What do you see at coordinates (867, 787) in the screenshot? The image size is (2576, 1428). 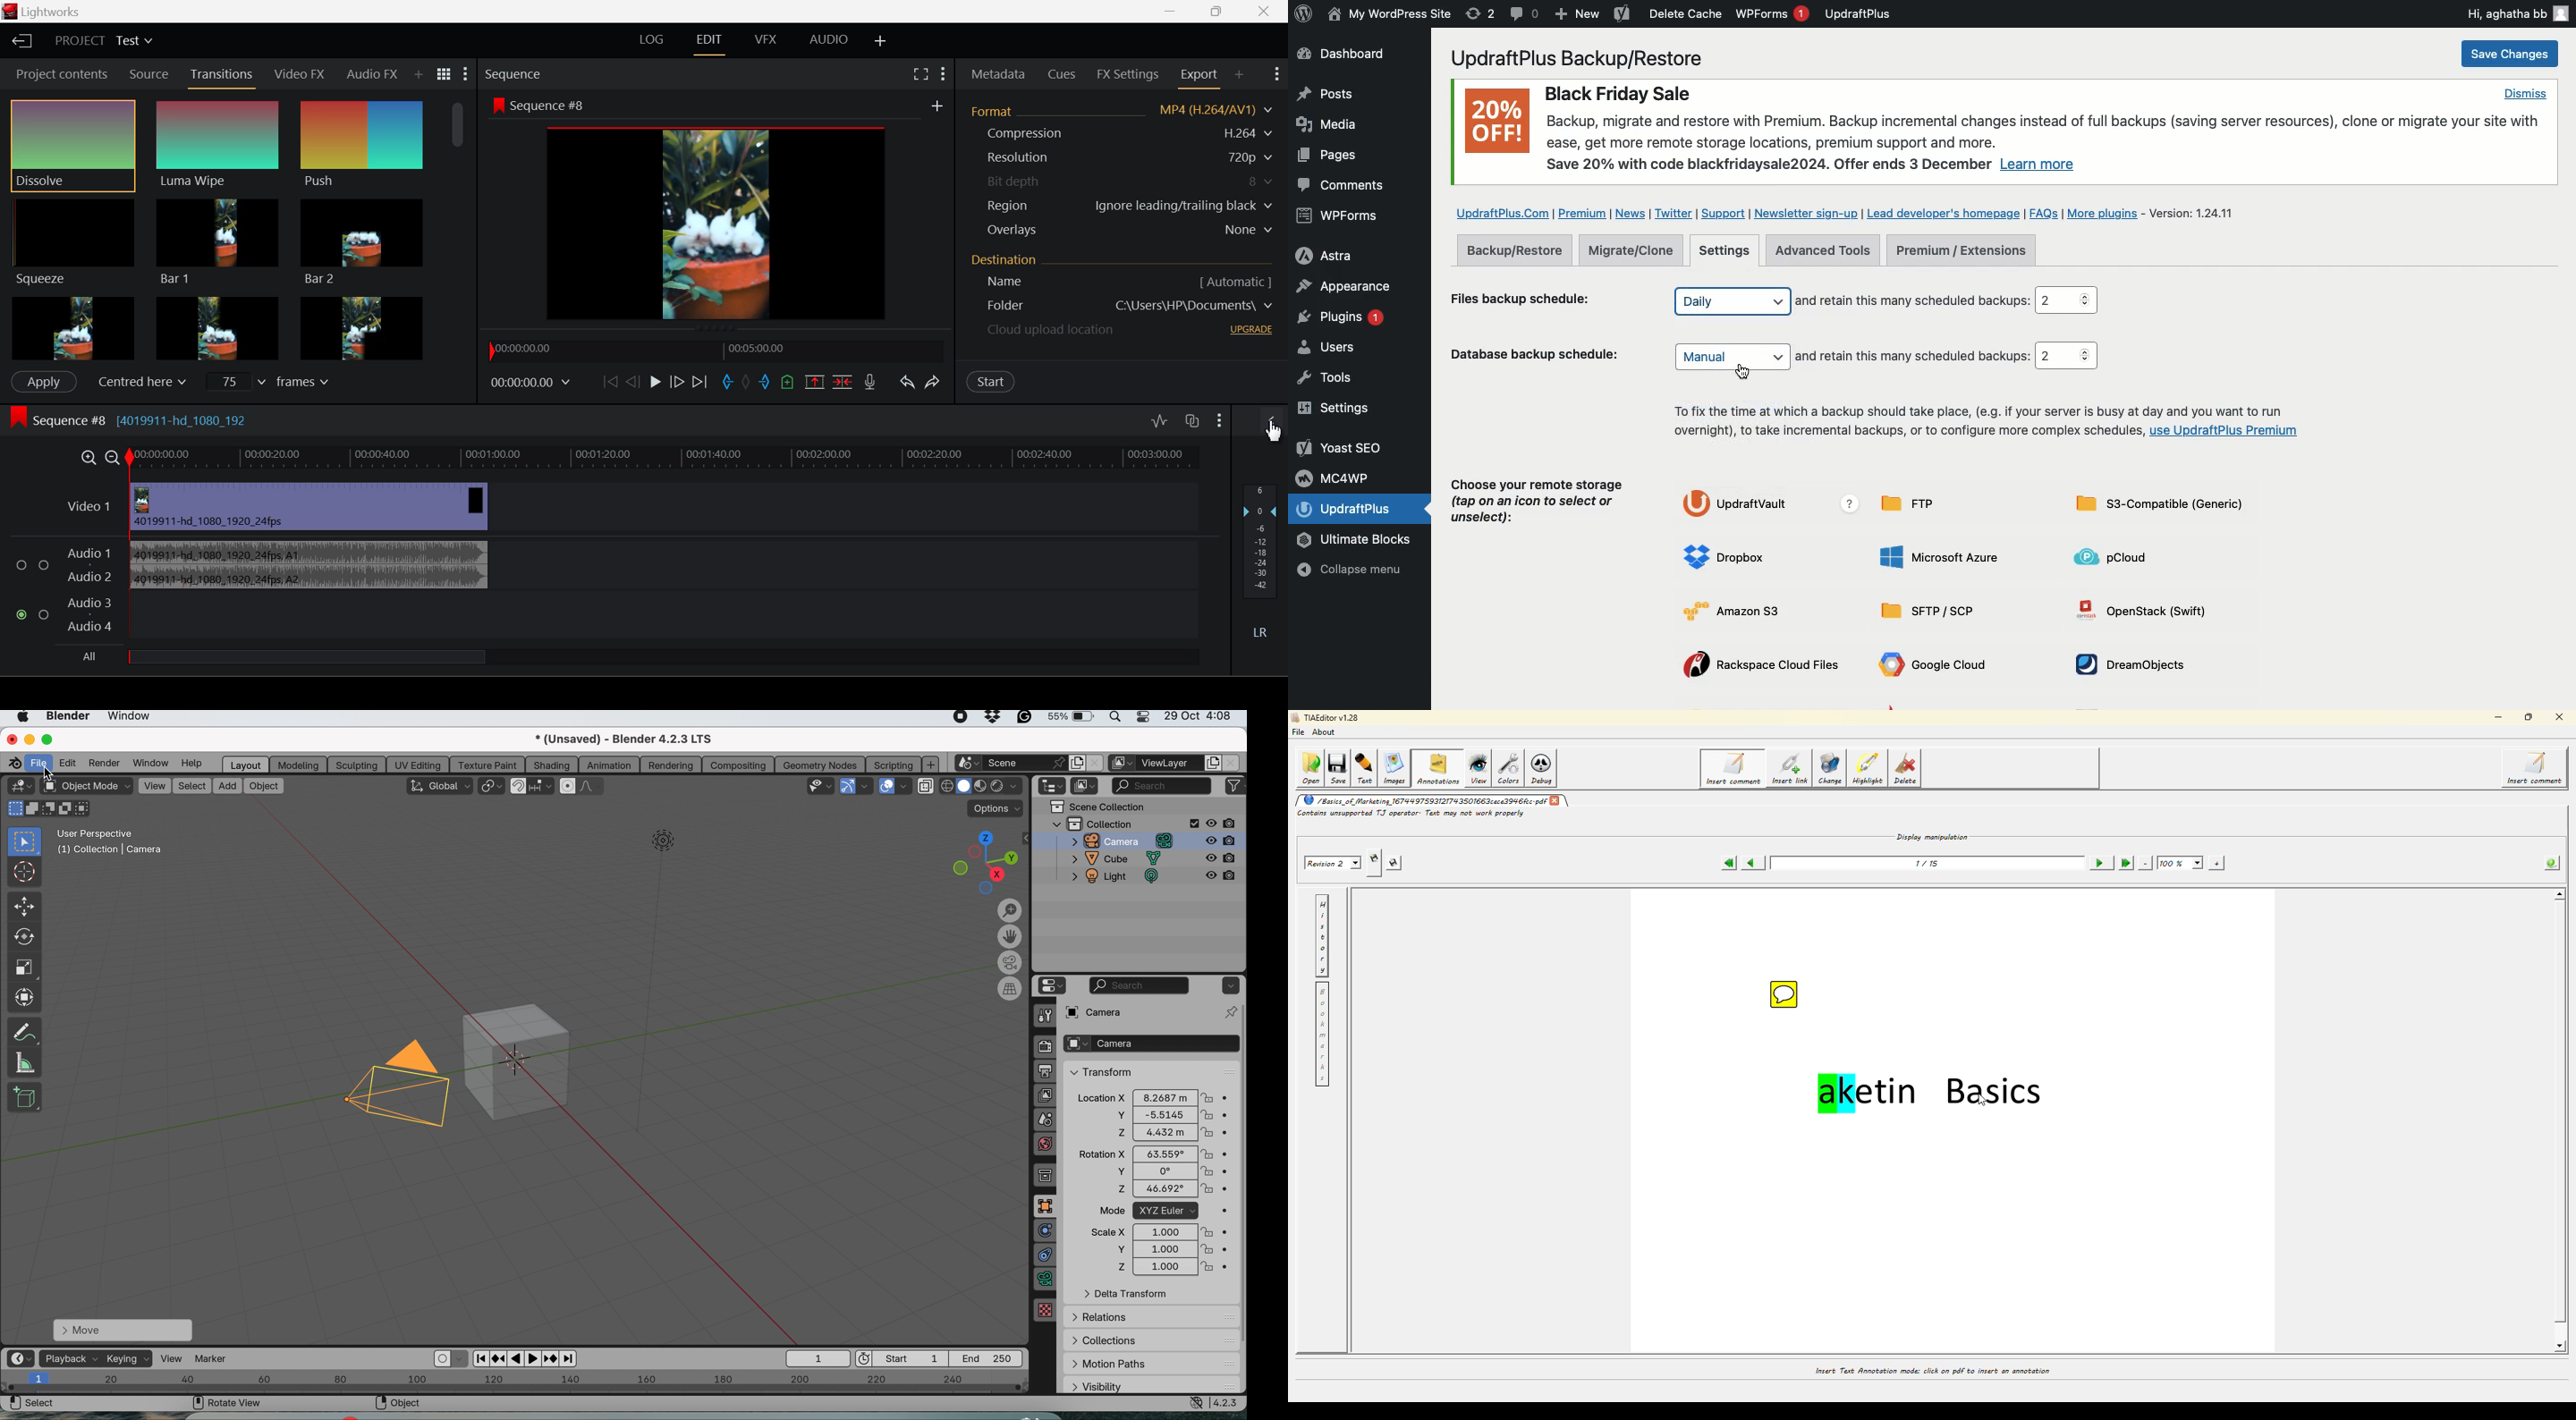 I see `gizmos` at bounding box center [867, 787].